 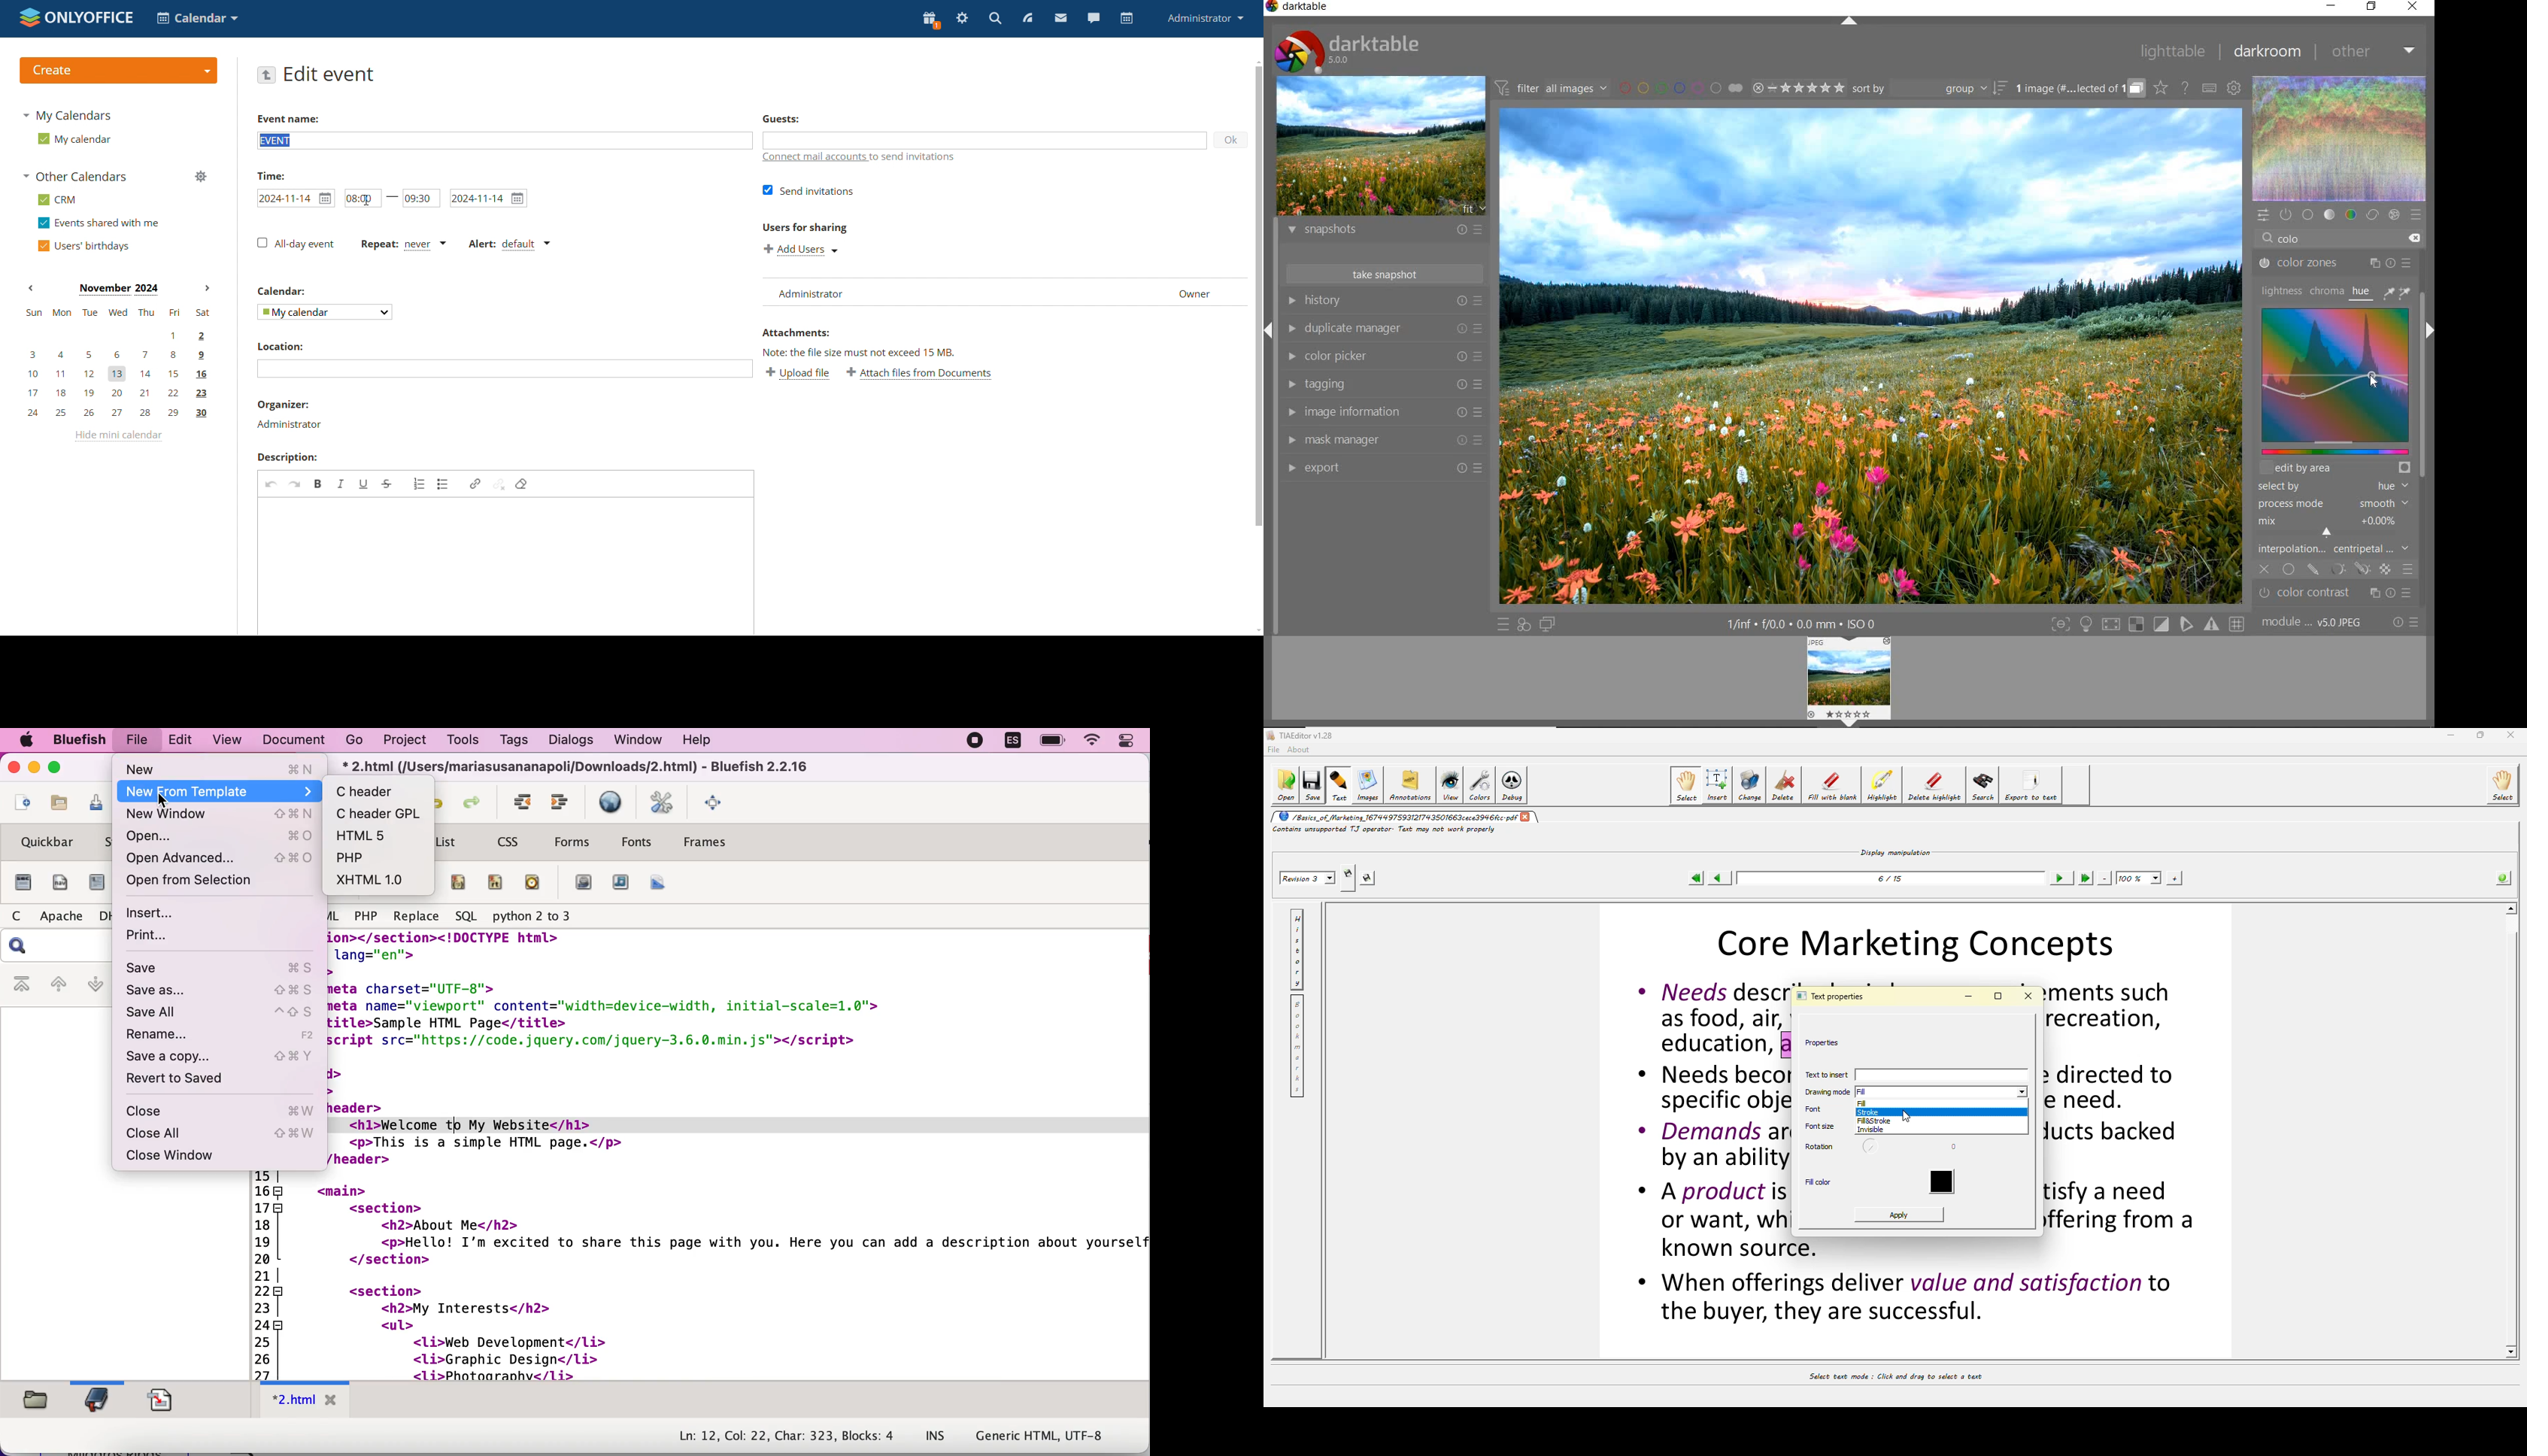 I want to click on panel control, so click(x=1131, y=742).